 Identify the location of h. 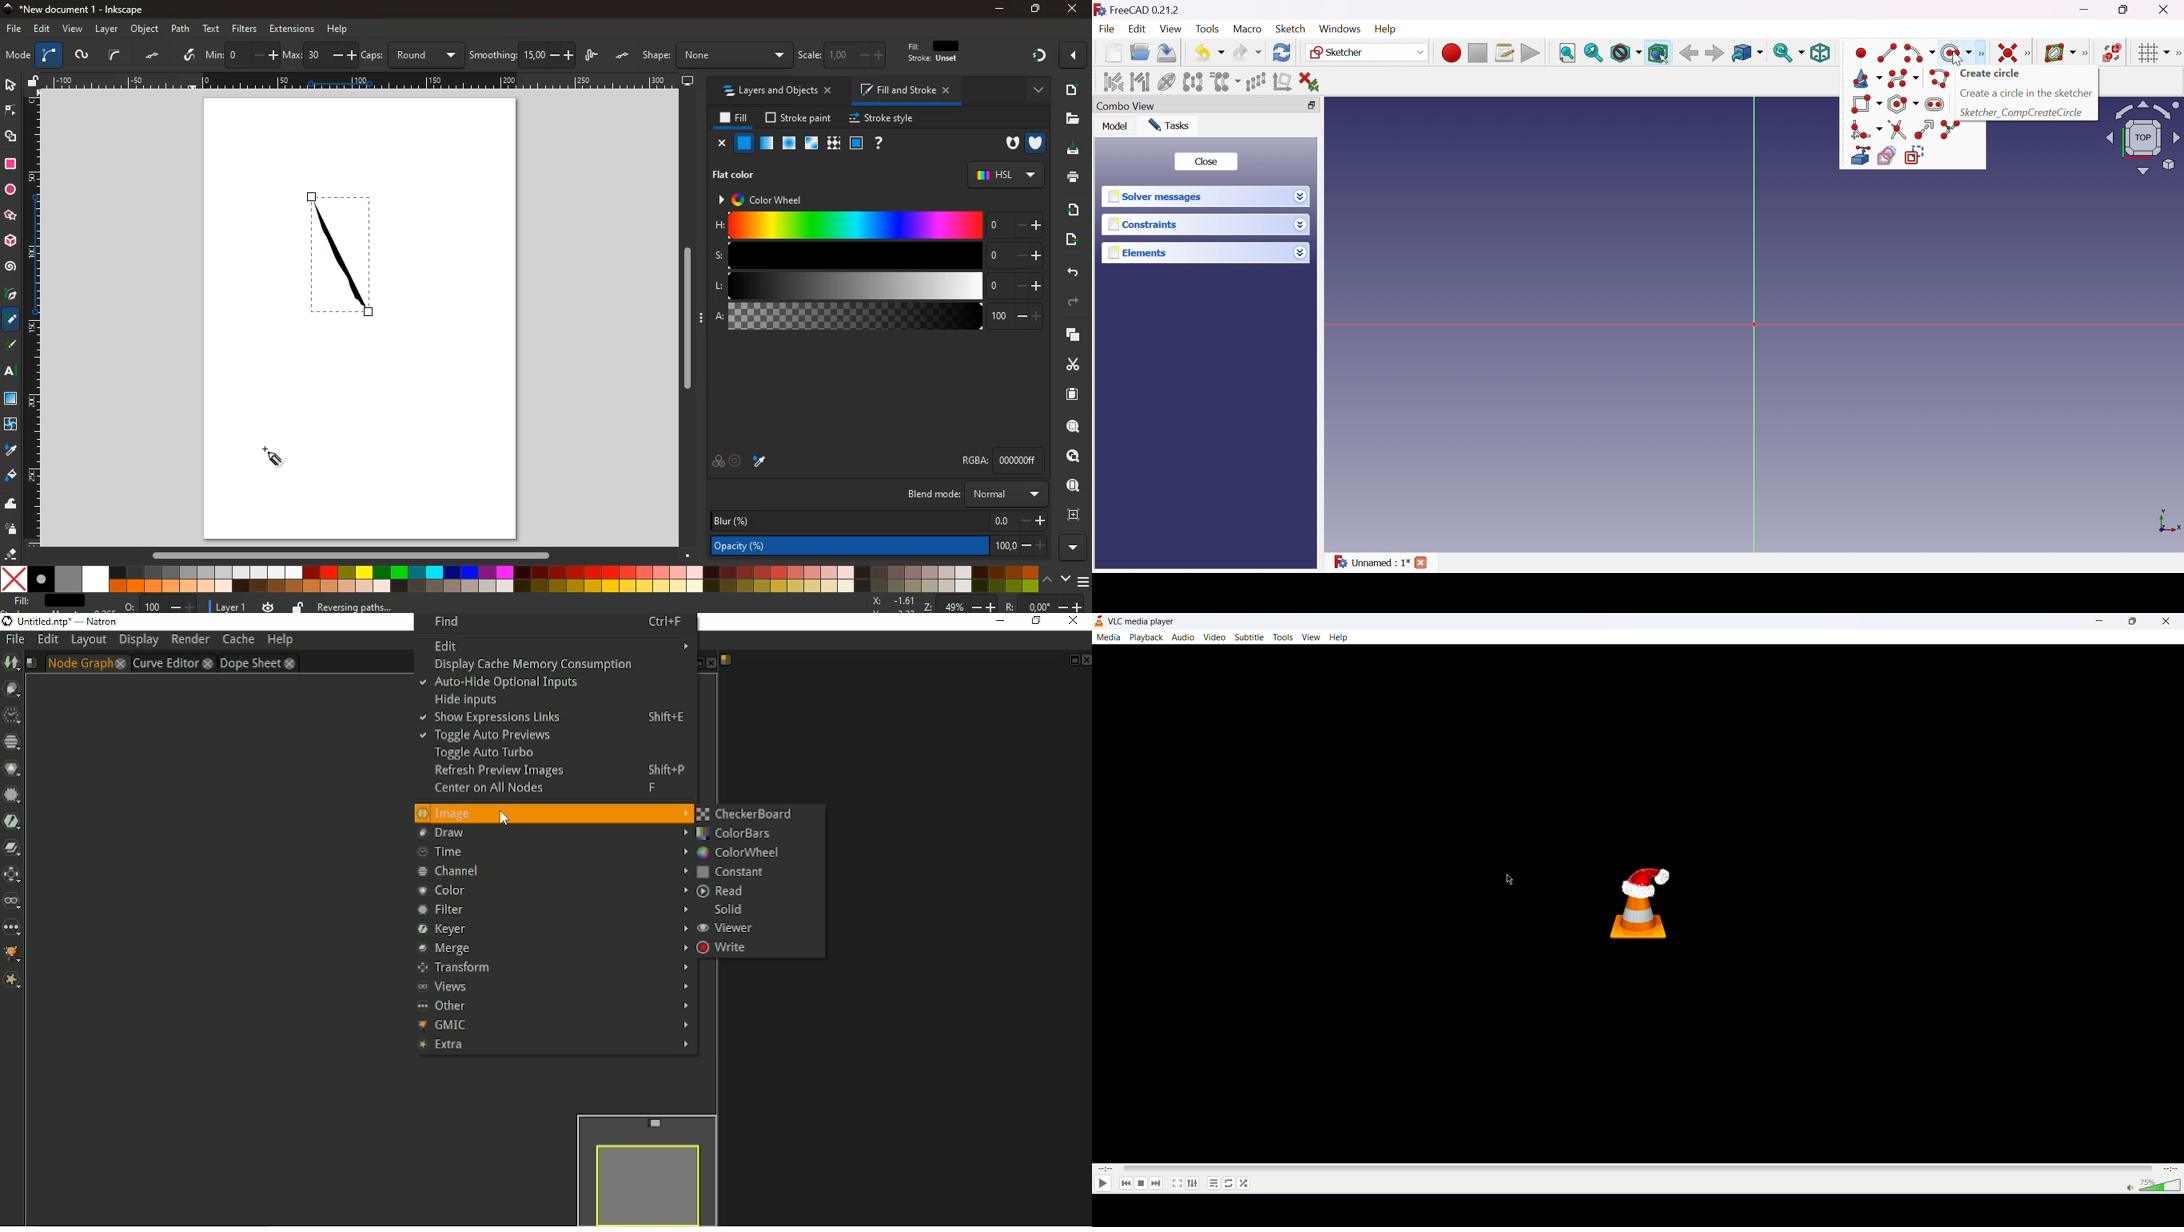
(879, 225).